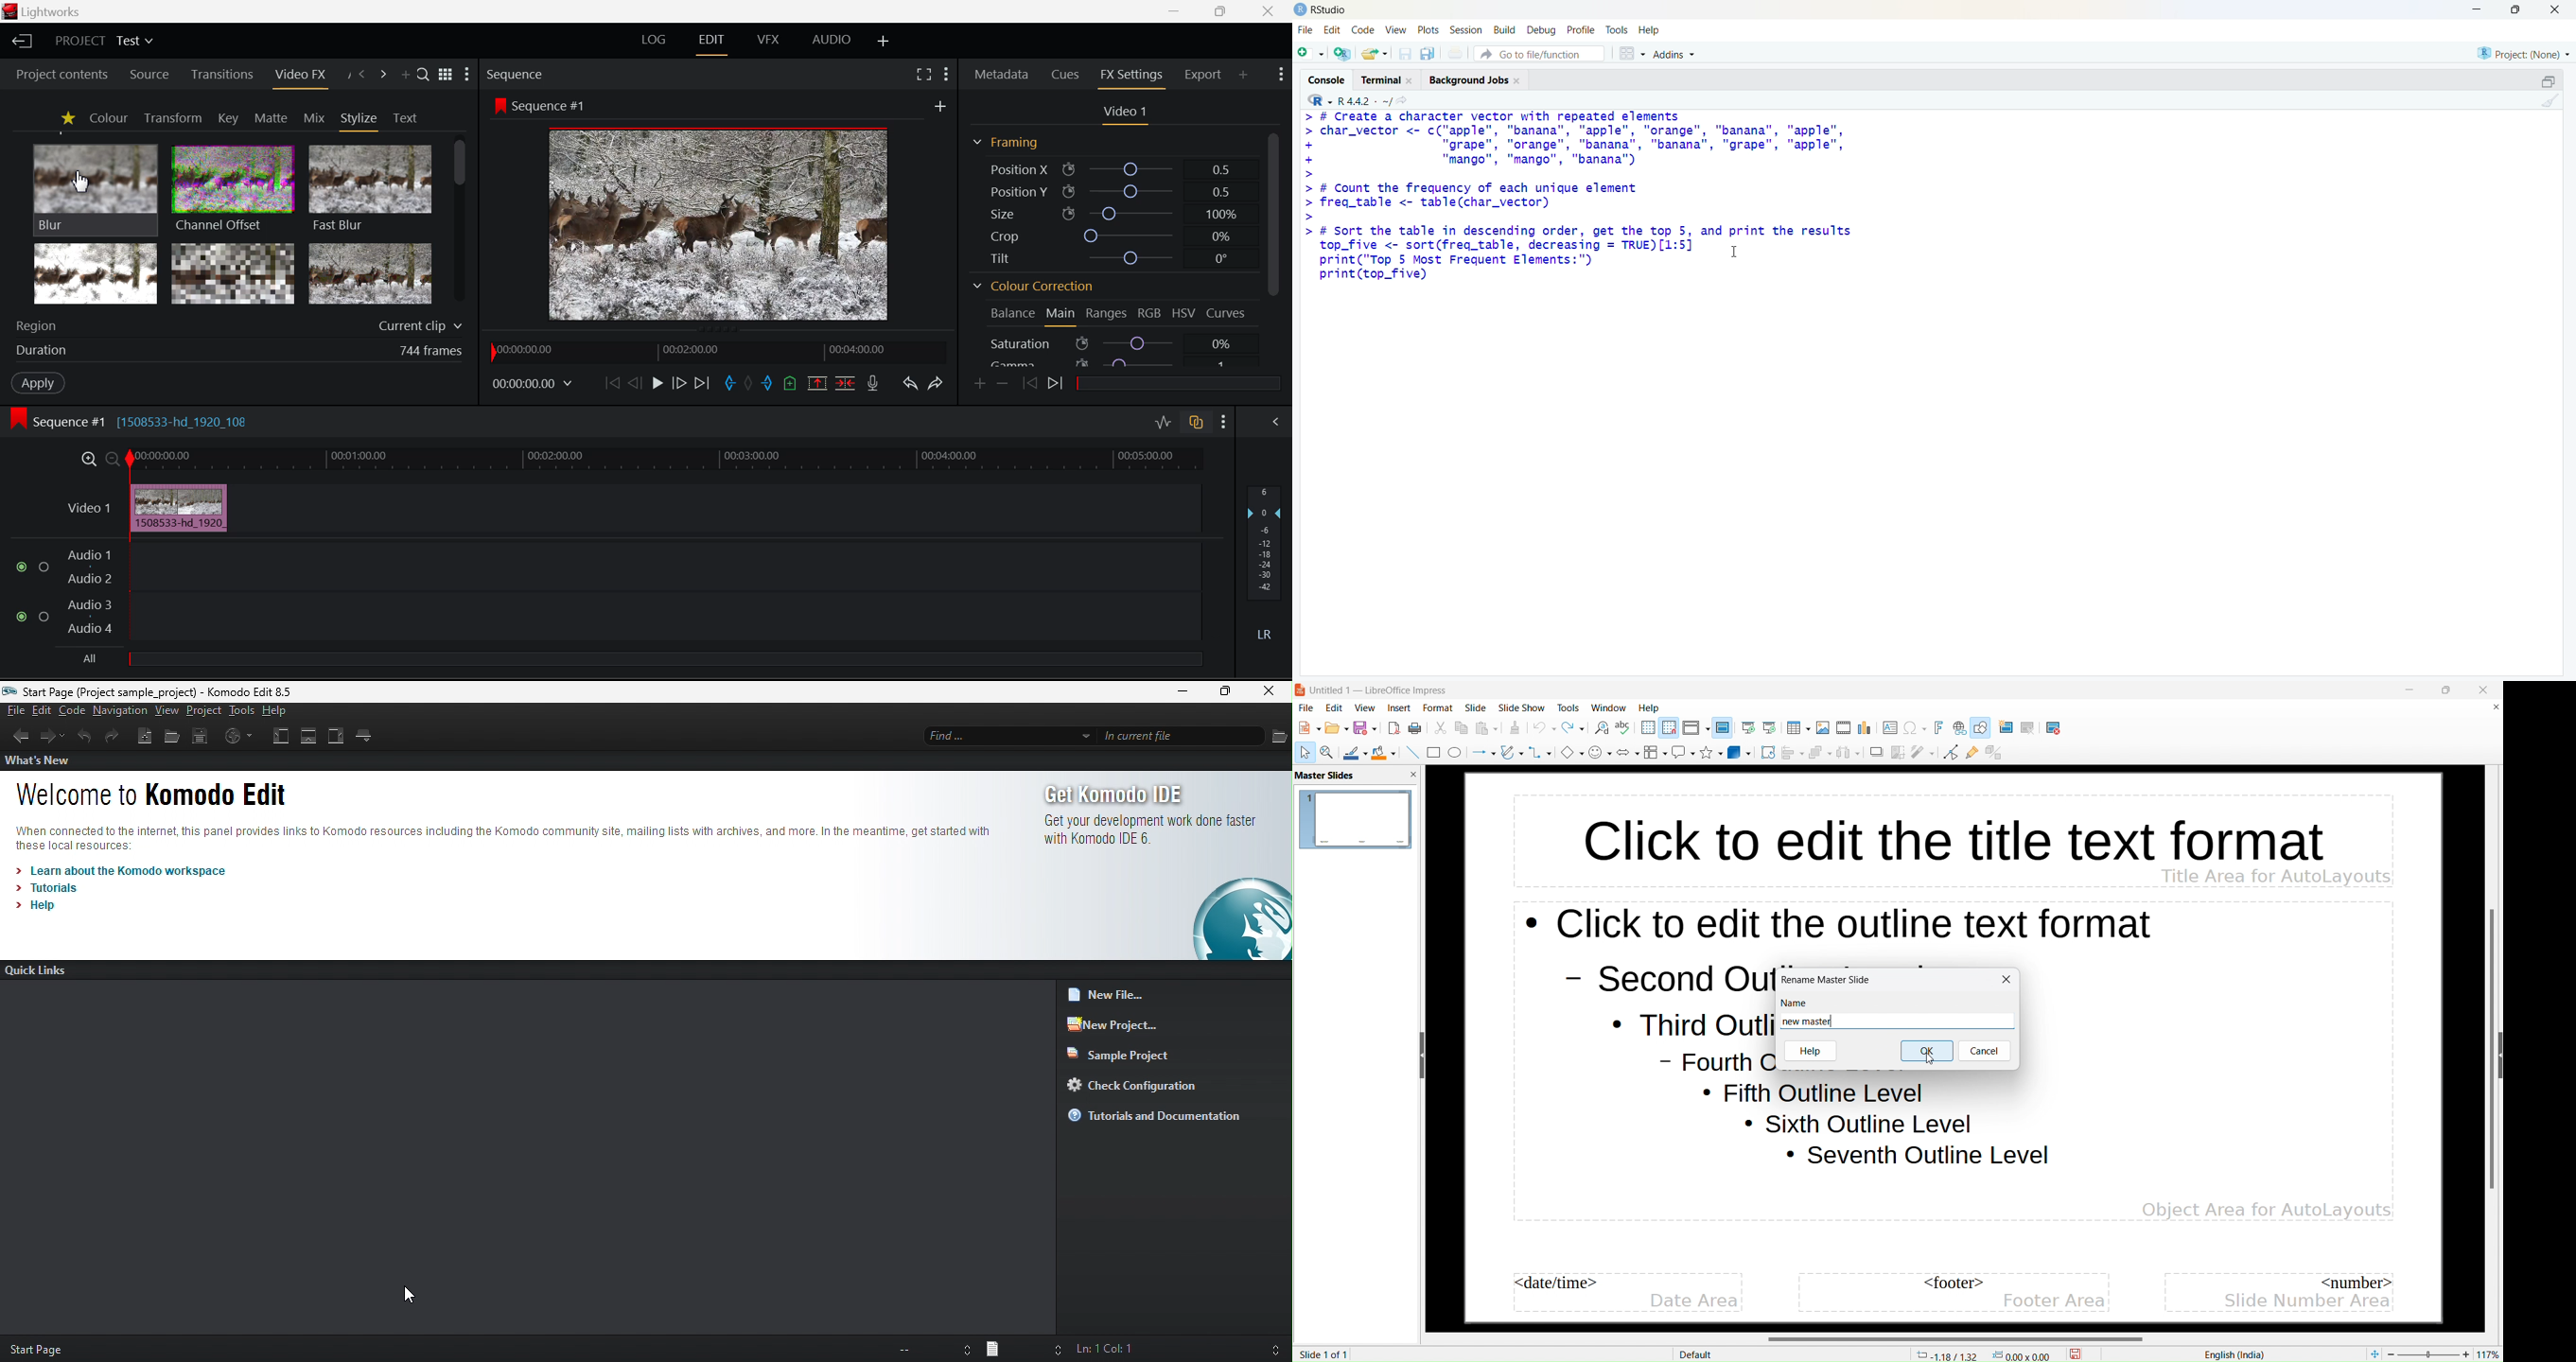 The image size is (2576, 1372). What do you see at coordinates (1628, 752) in the screenshot?
I see `block arrows` at bounding box center [1628, 752].